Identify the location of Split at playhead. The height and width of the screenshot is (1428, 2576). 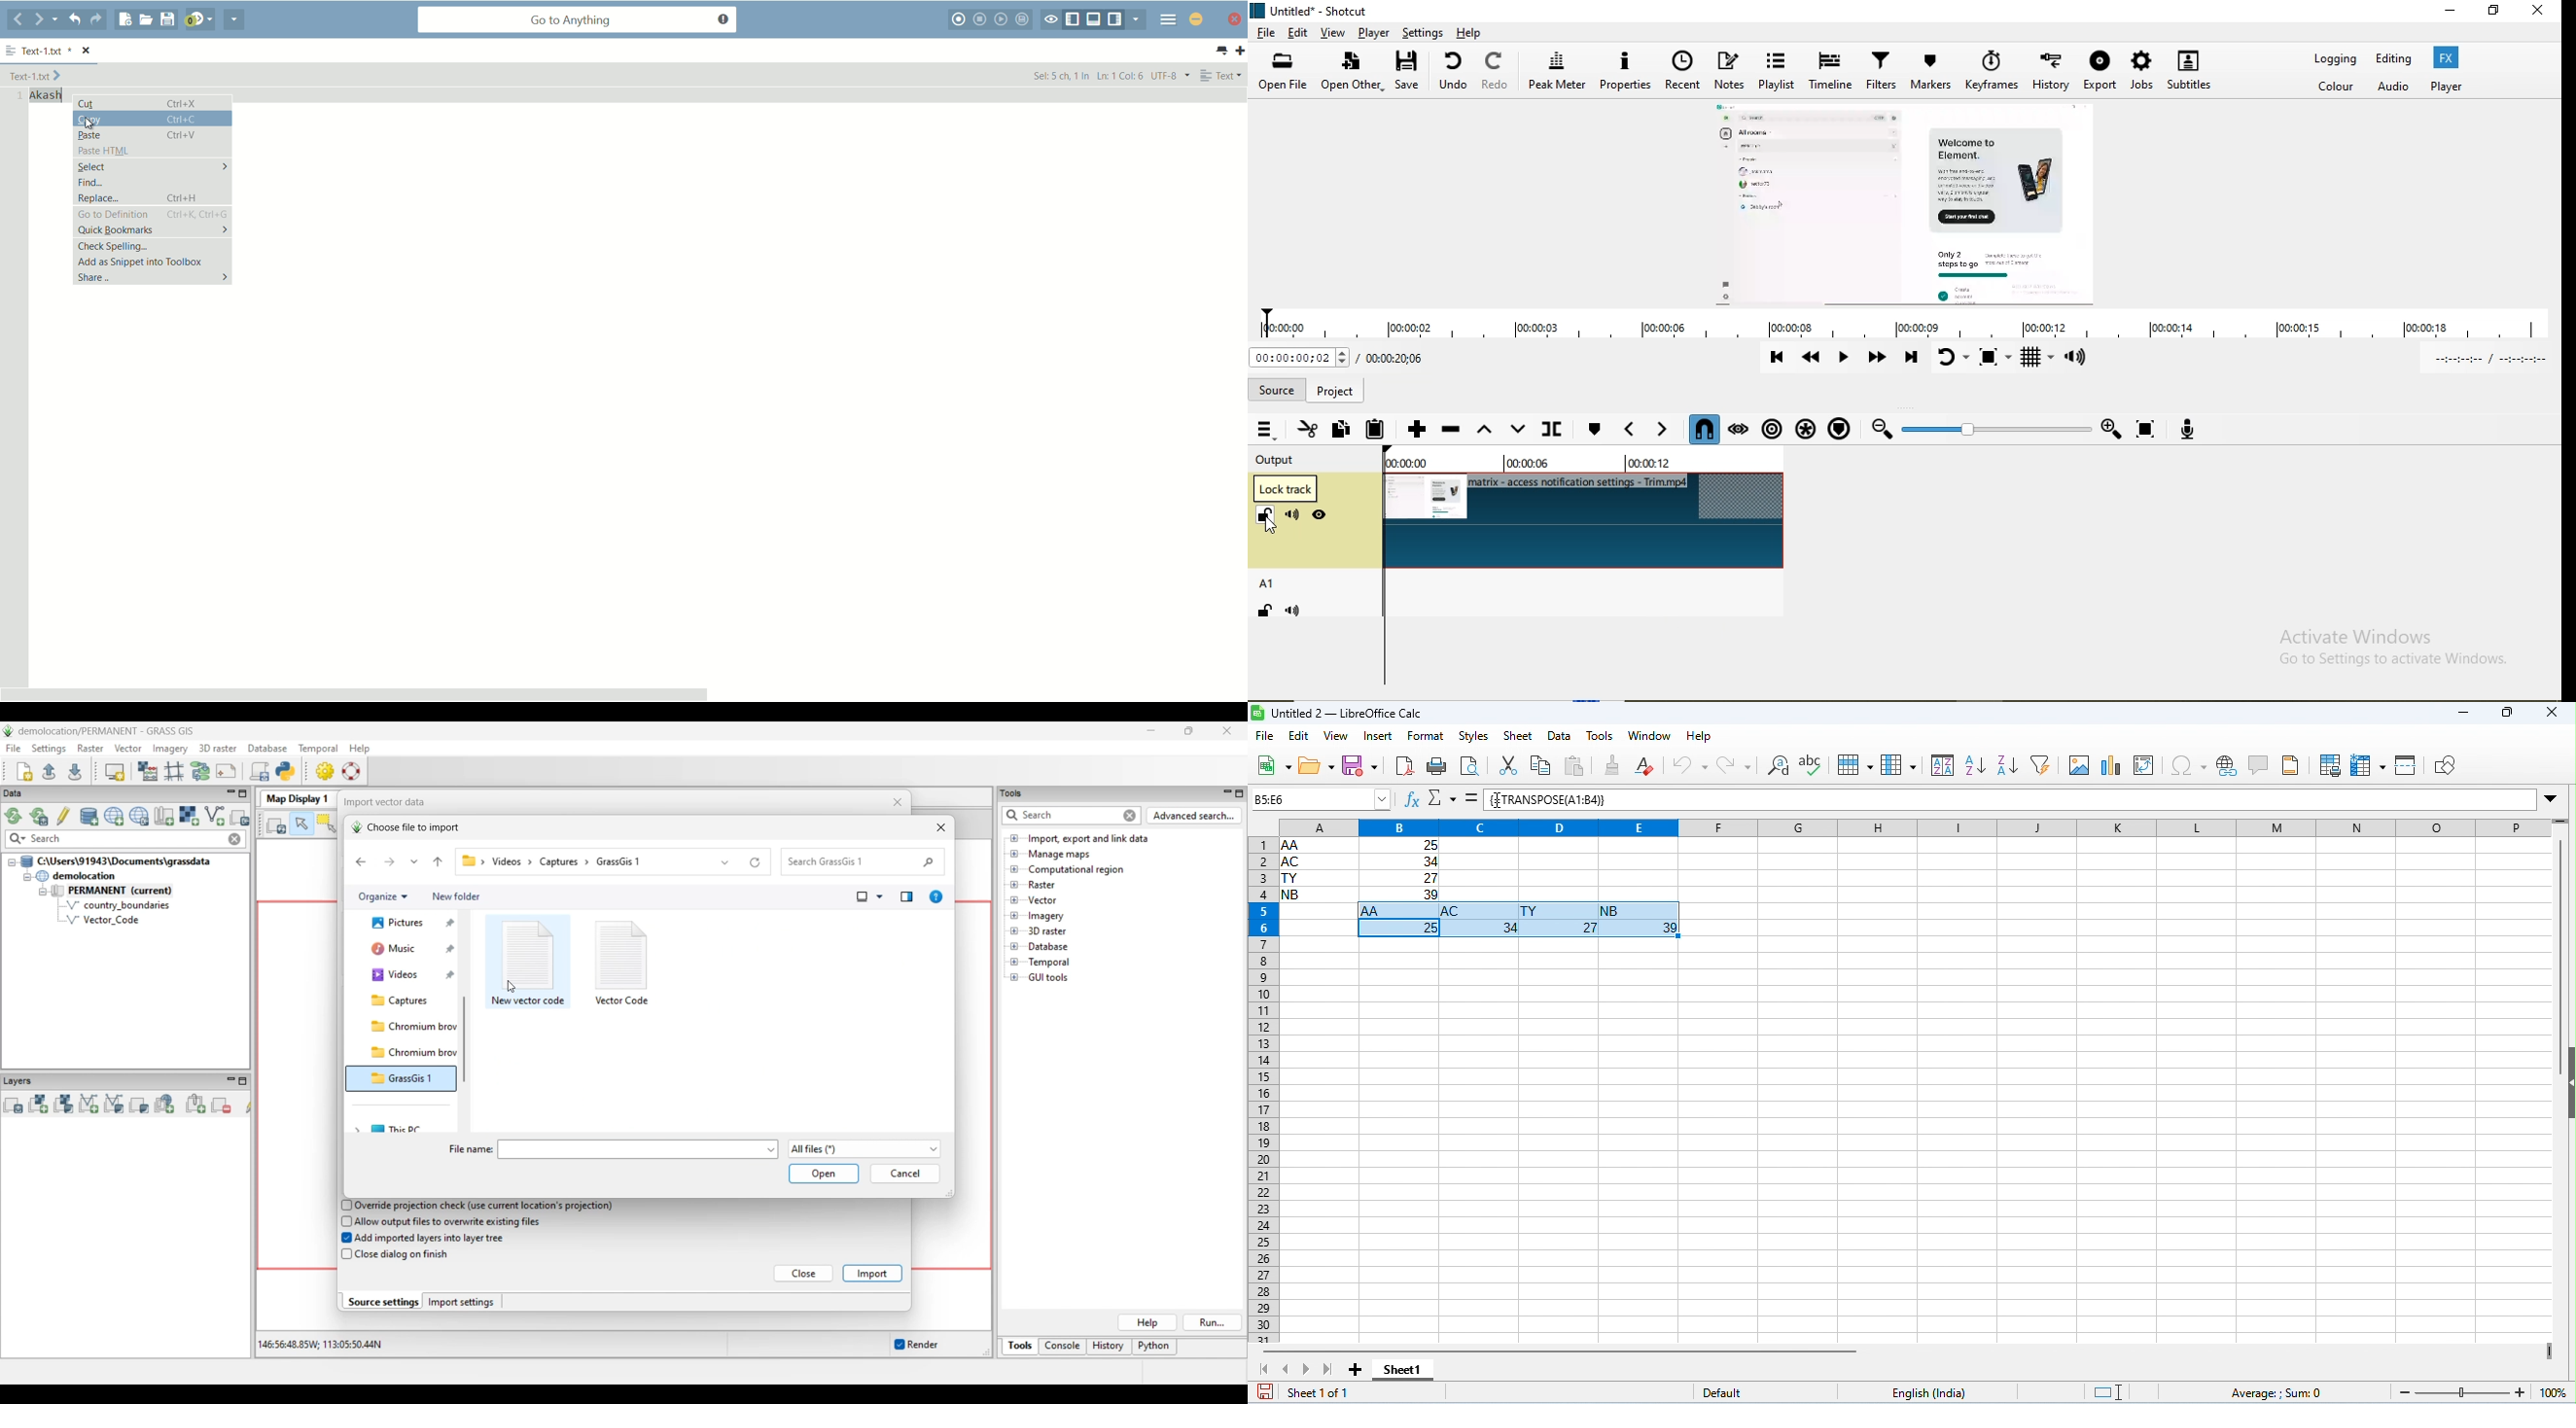
(1555, 425).